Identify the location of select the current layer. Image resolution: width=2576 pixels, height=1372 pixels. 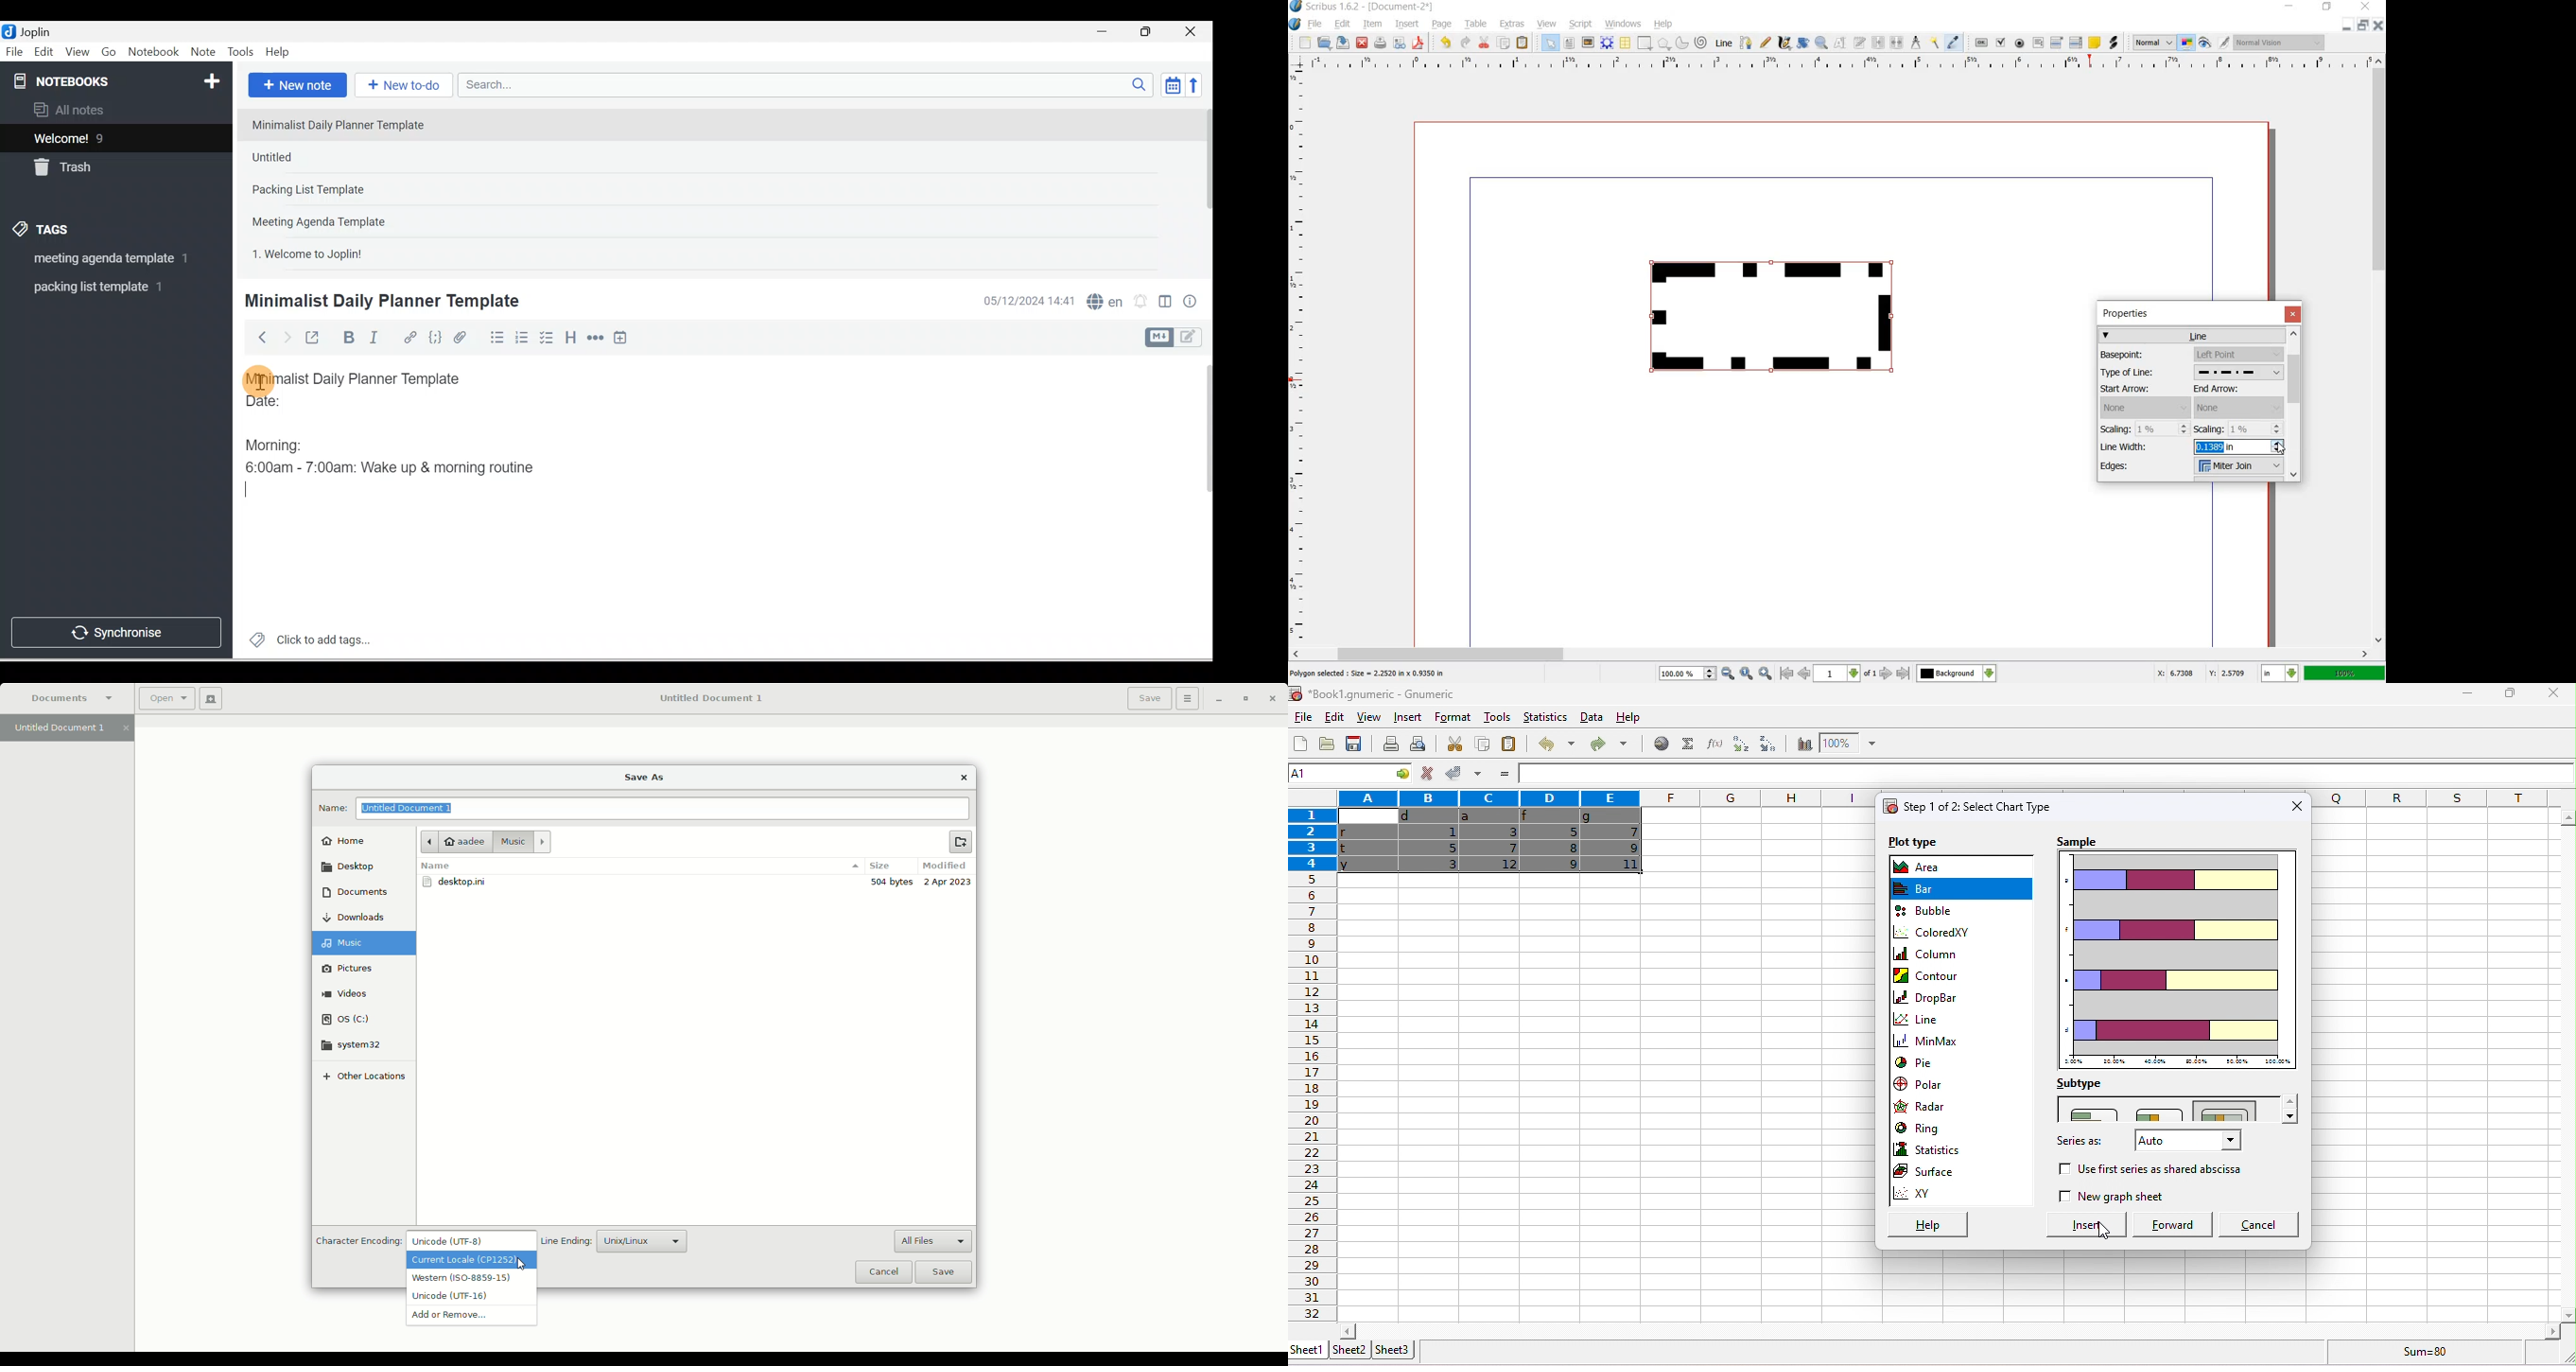
(1957, 673).